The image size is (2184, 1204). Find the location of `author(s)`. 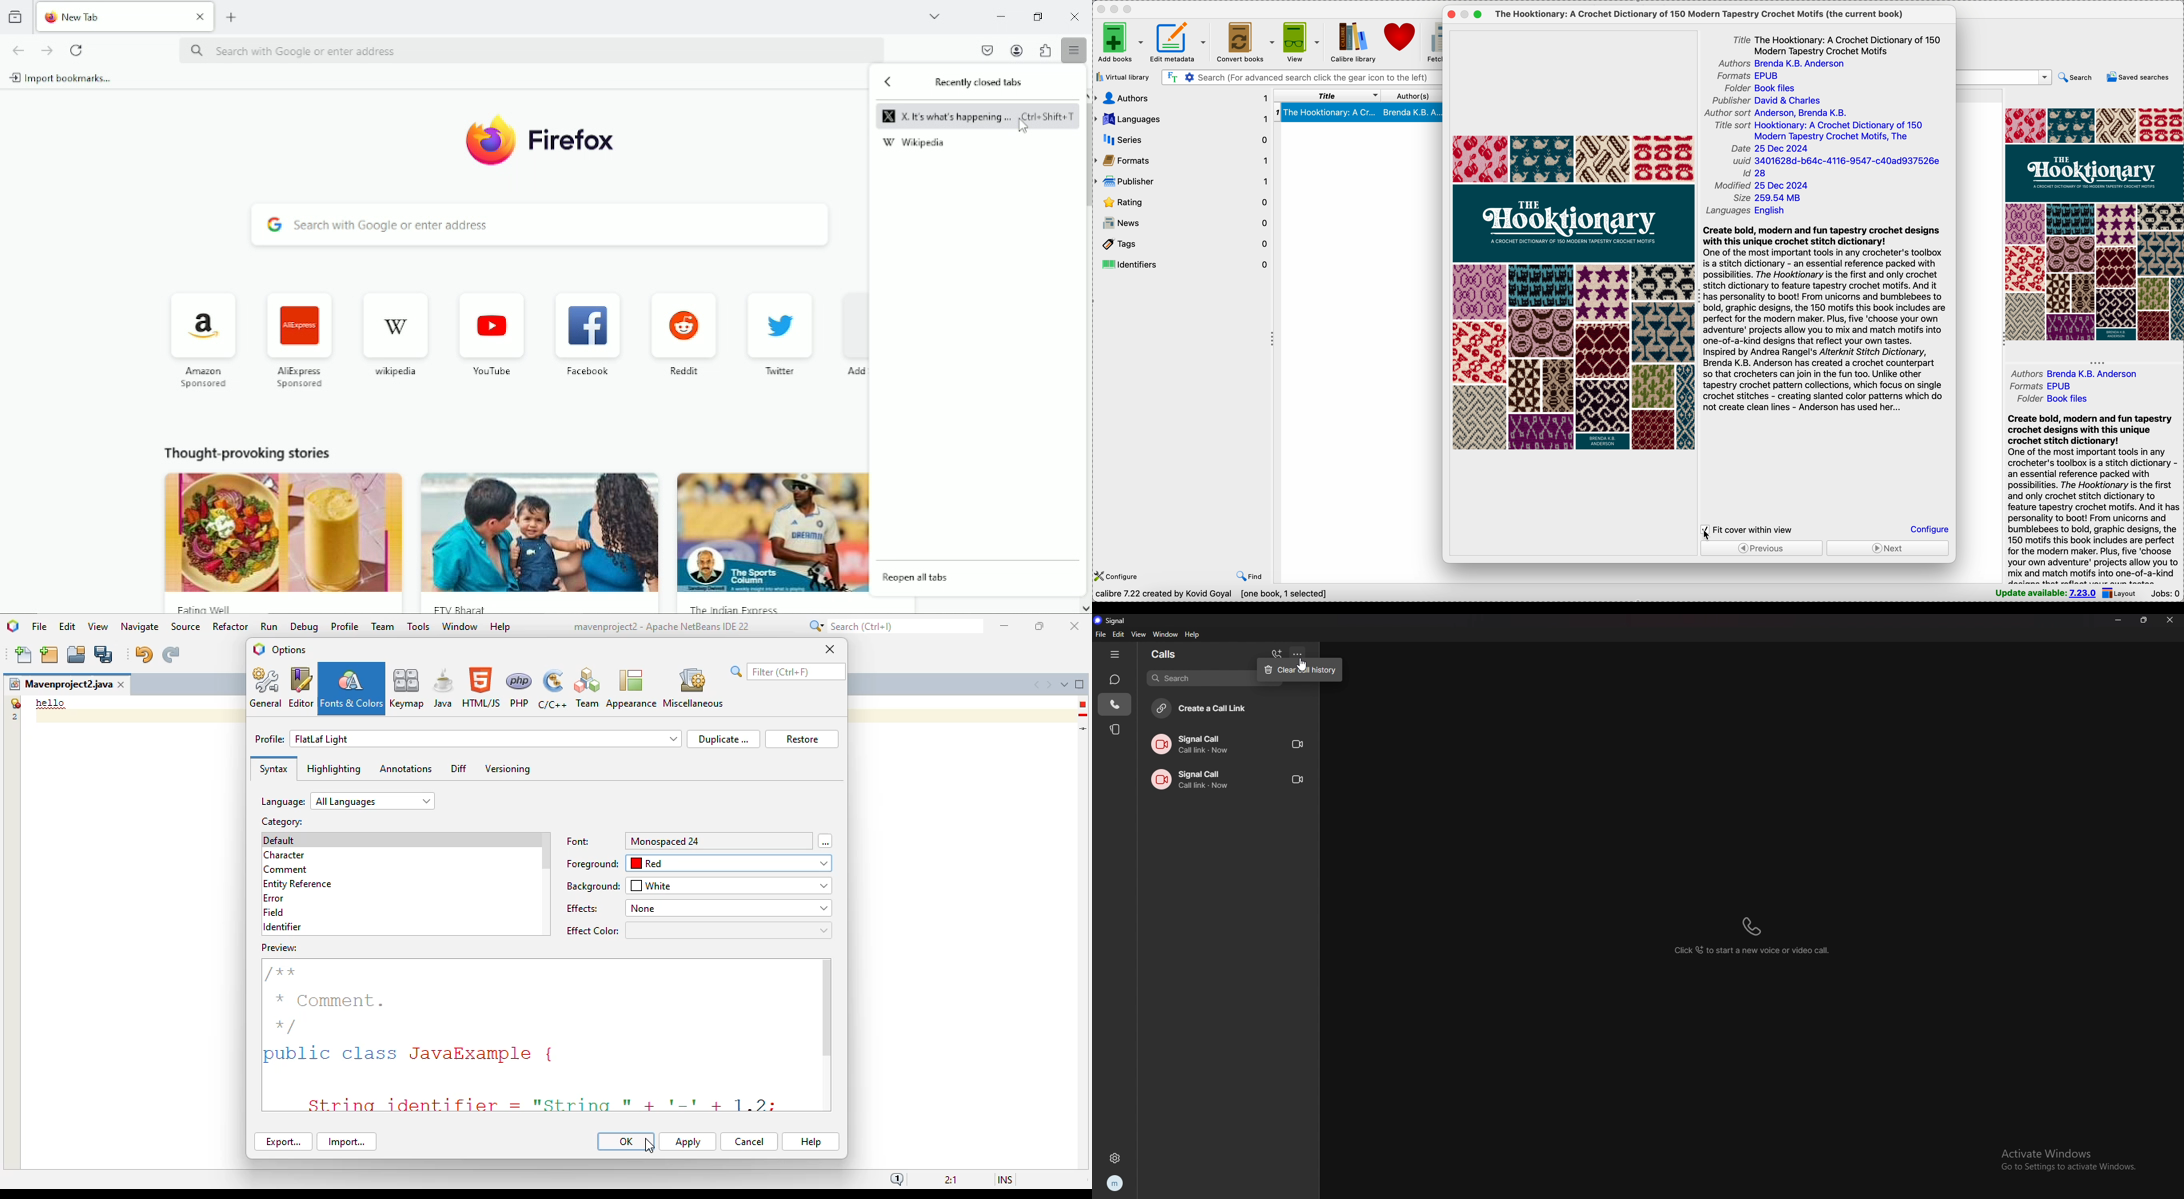

author(s) is located at coordinates (1413, 96).